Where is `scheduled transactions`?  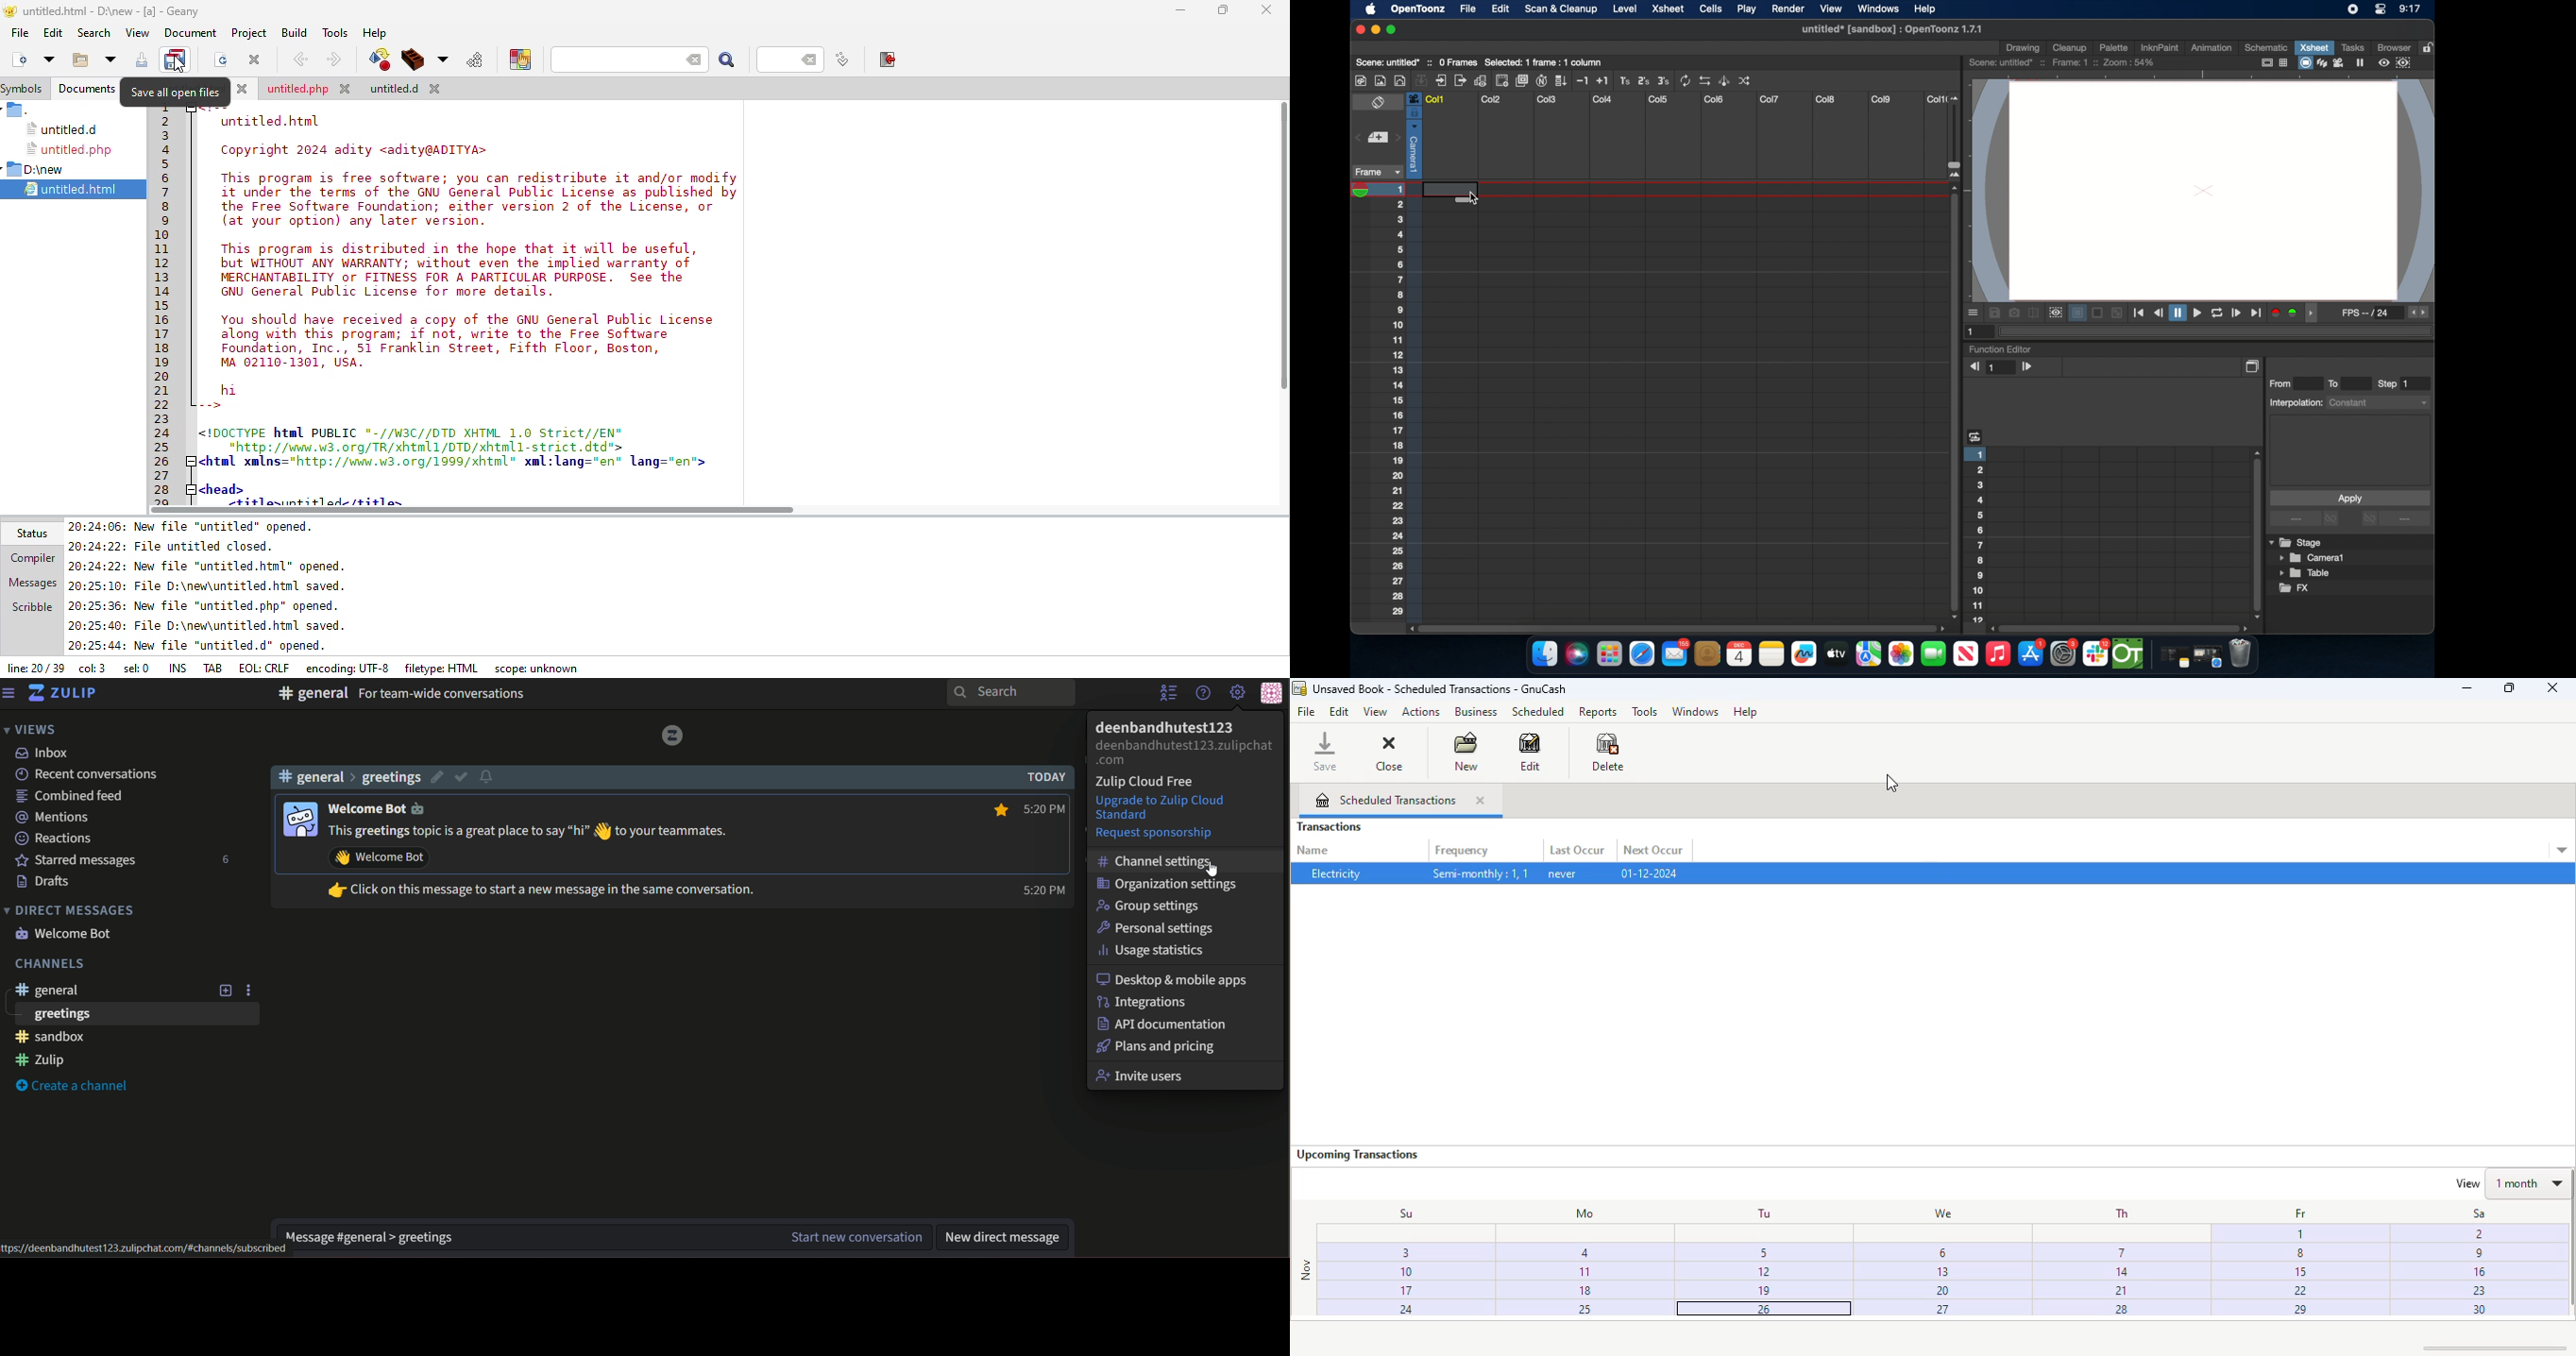 scheduled transactions is located at coordinates (1386, 799).